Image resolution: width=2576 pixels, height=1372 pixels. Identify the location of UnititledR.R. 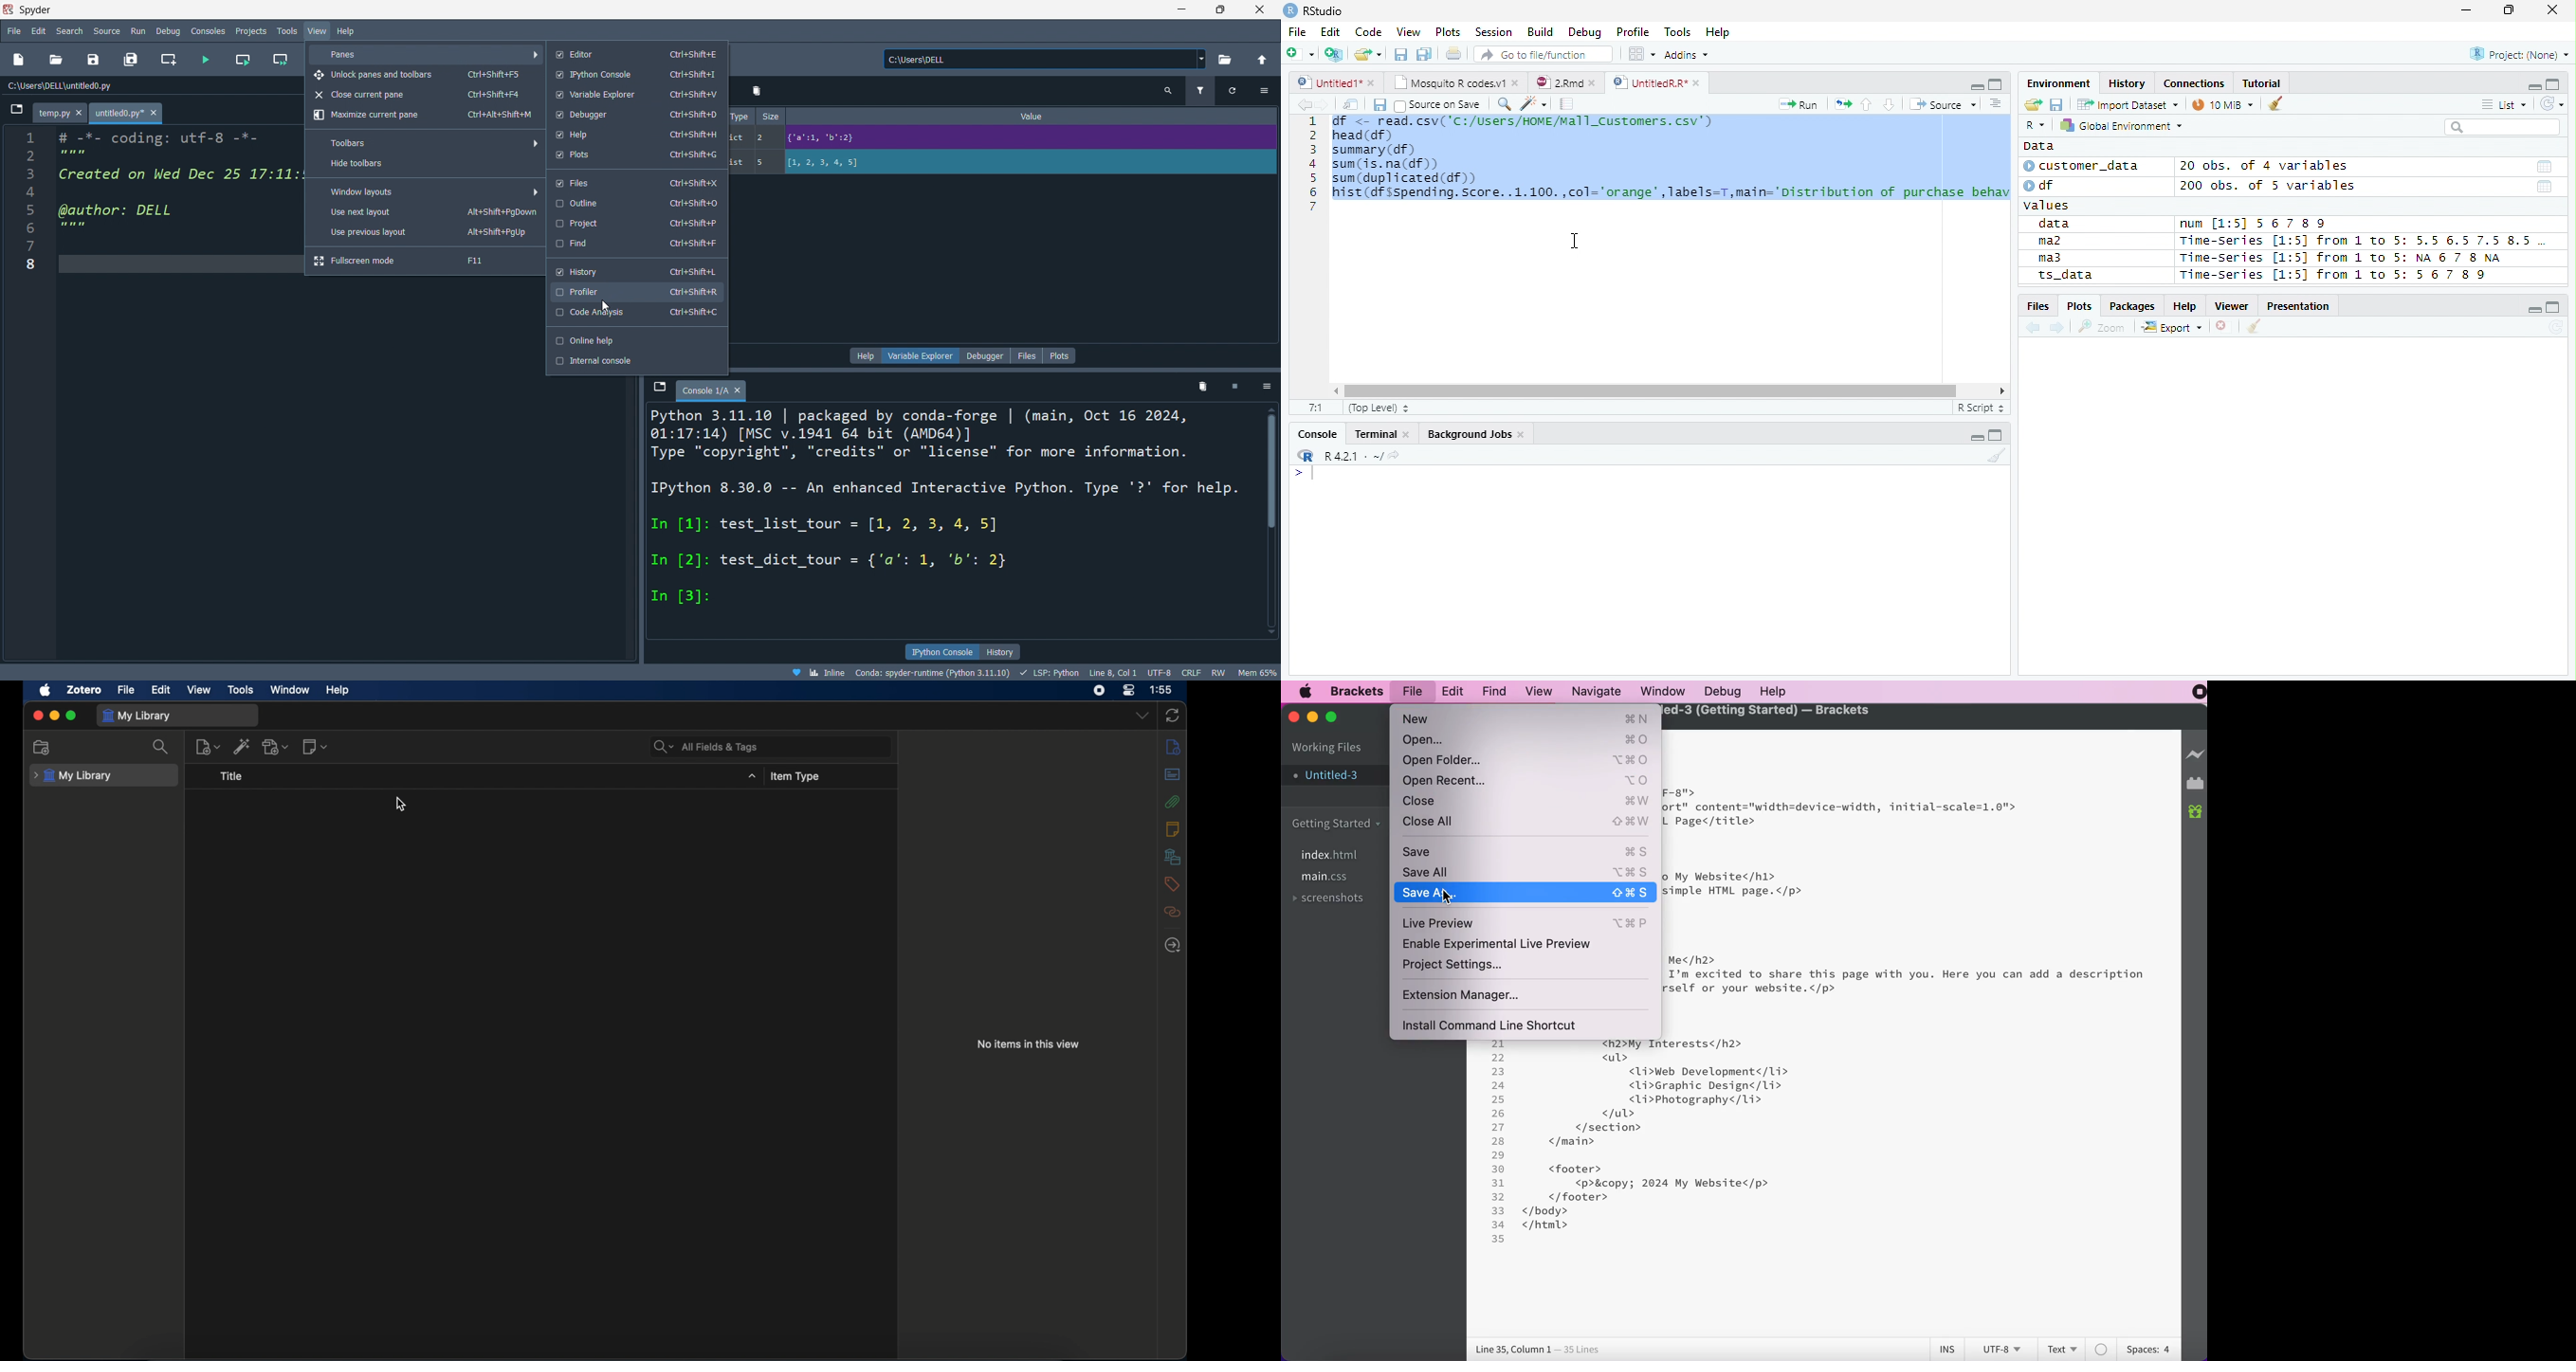
(1658, 83).